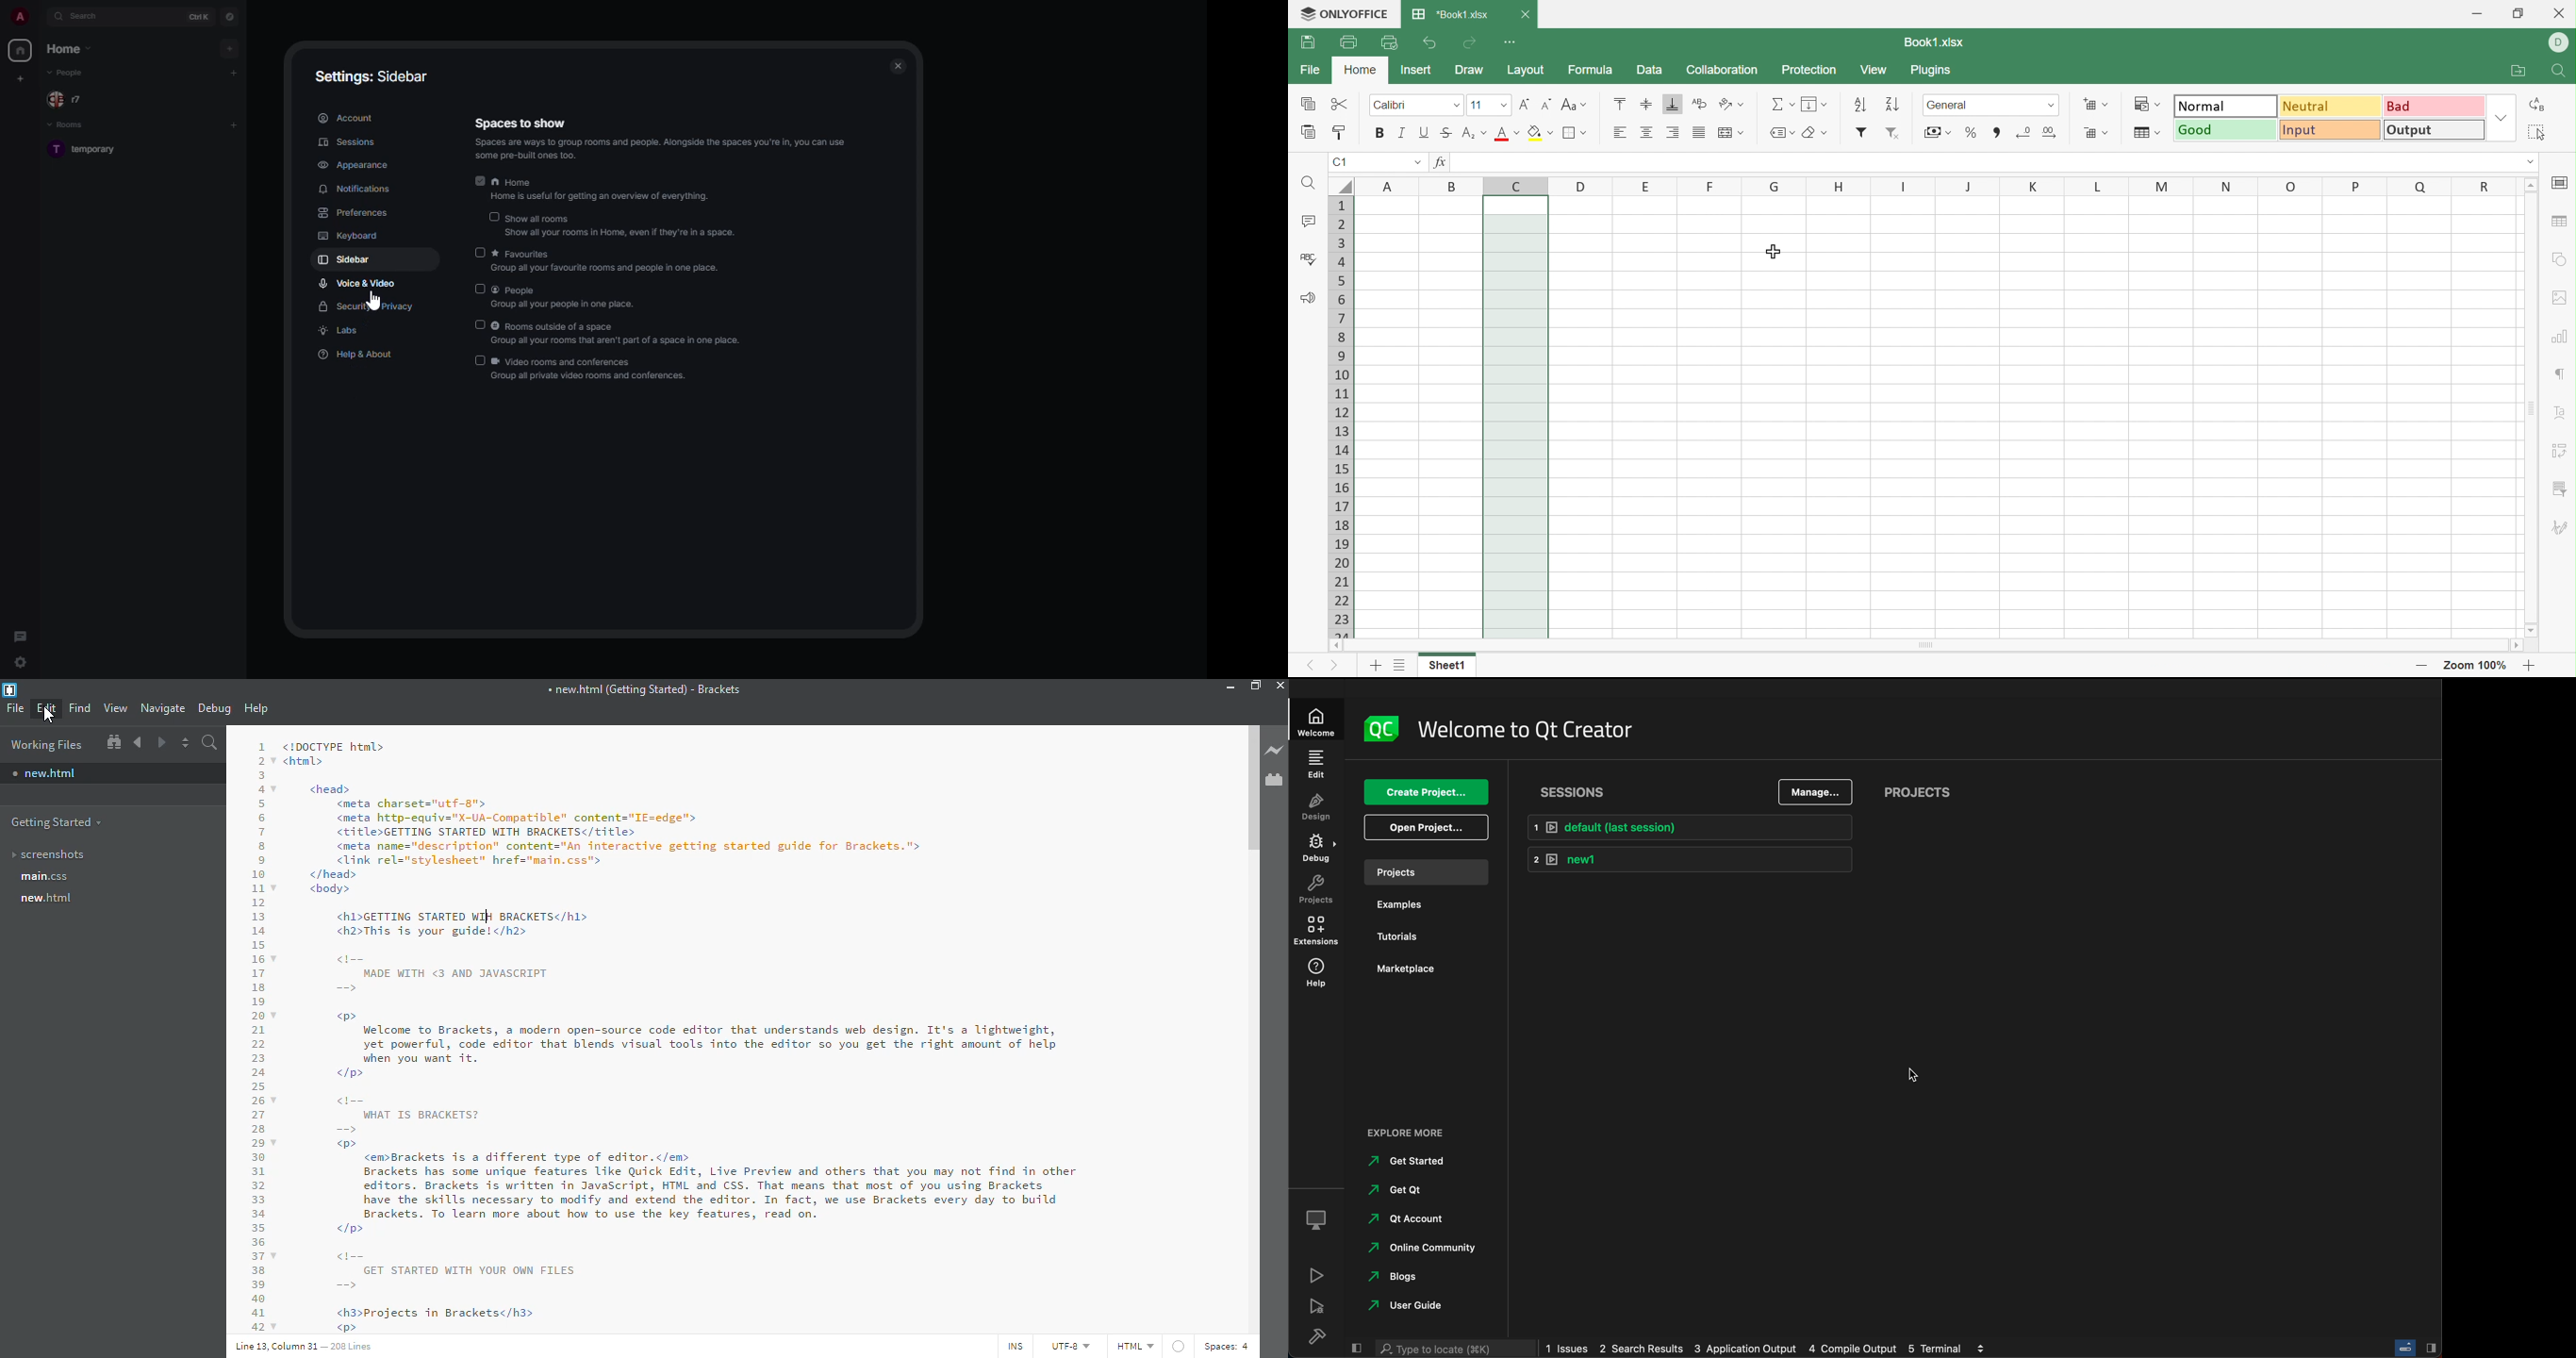 Image resolution: width=2576 pixels, height=1372 pixels. What do you see at coordinates (623, 225) in the screenshot?
I see `show all rooms` at bounding box center [623, 225].